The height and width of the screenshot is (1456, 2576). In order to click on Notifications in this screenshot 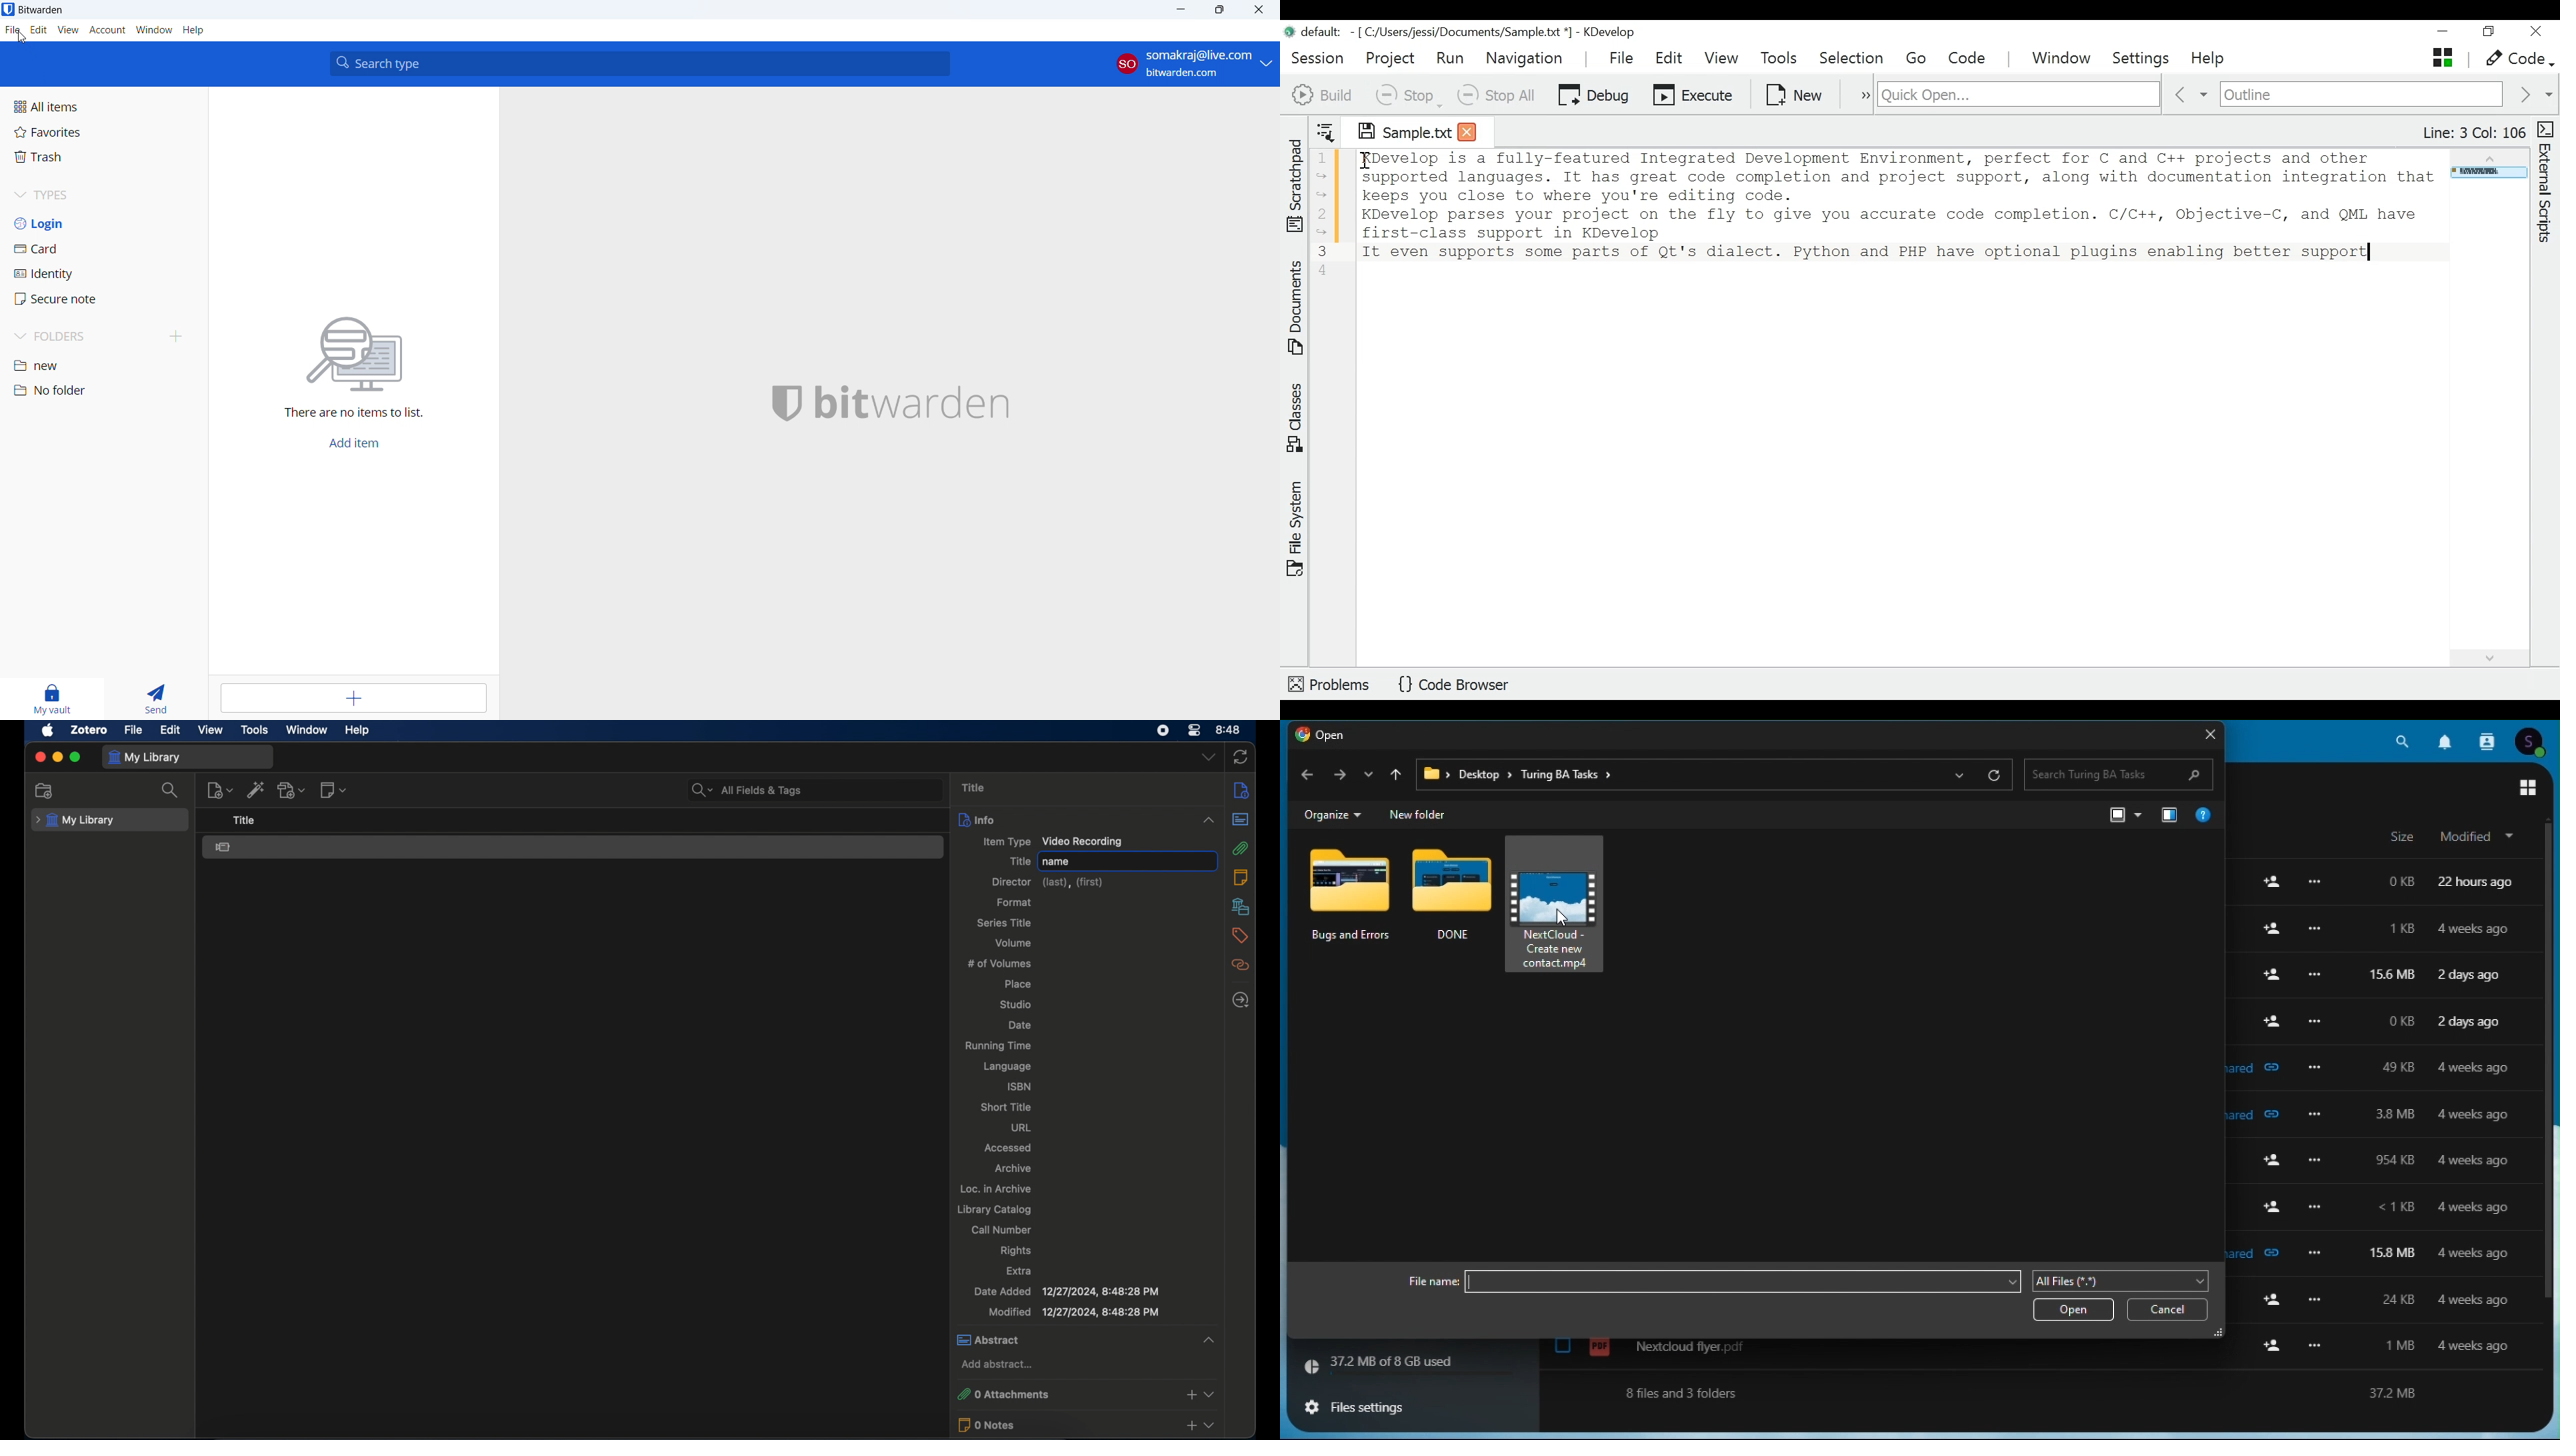, I will do `click(2443, 741)`.